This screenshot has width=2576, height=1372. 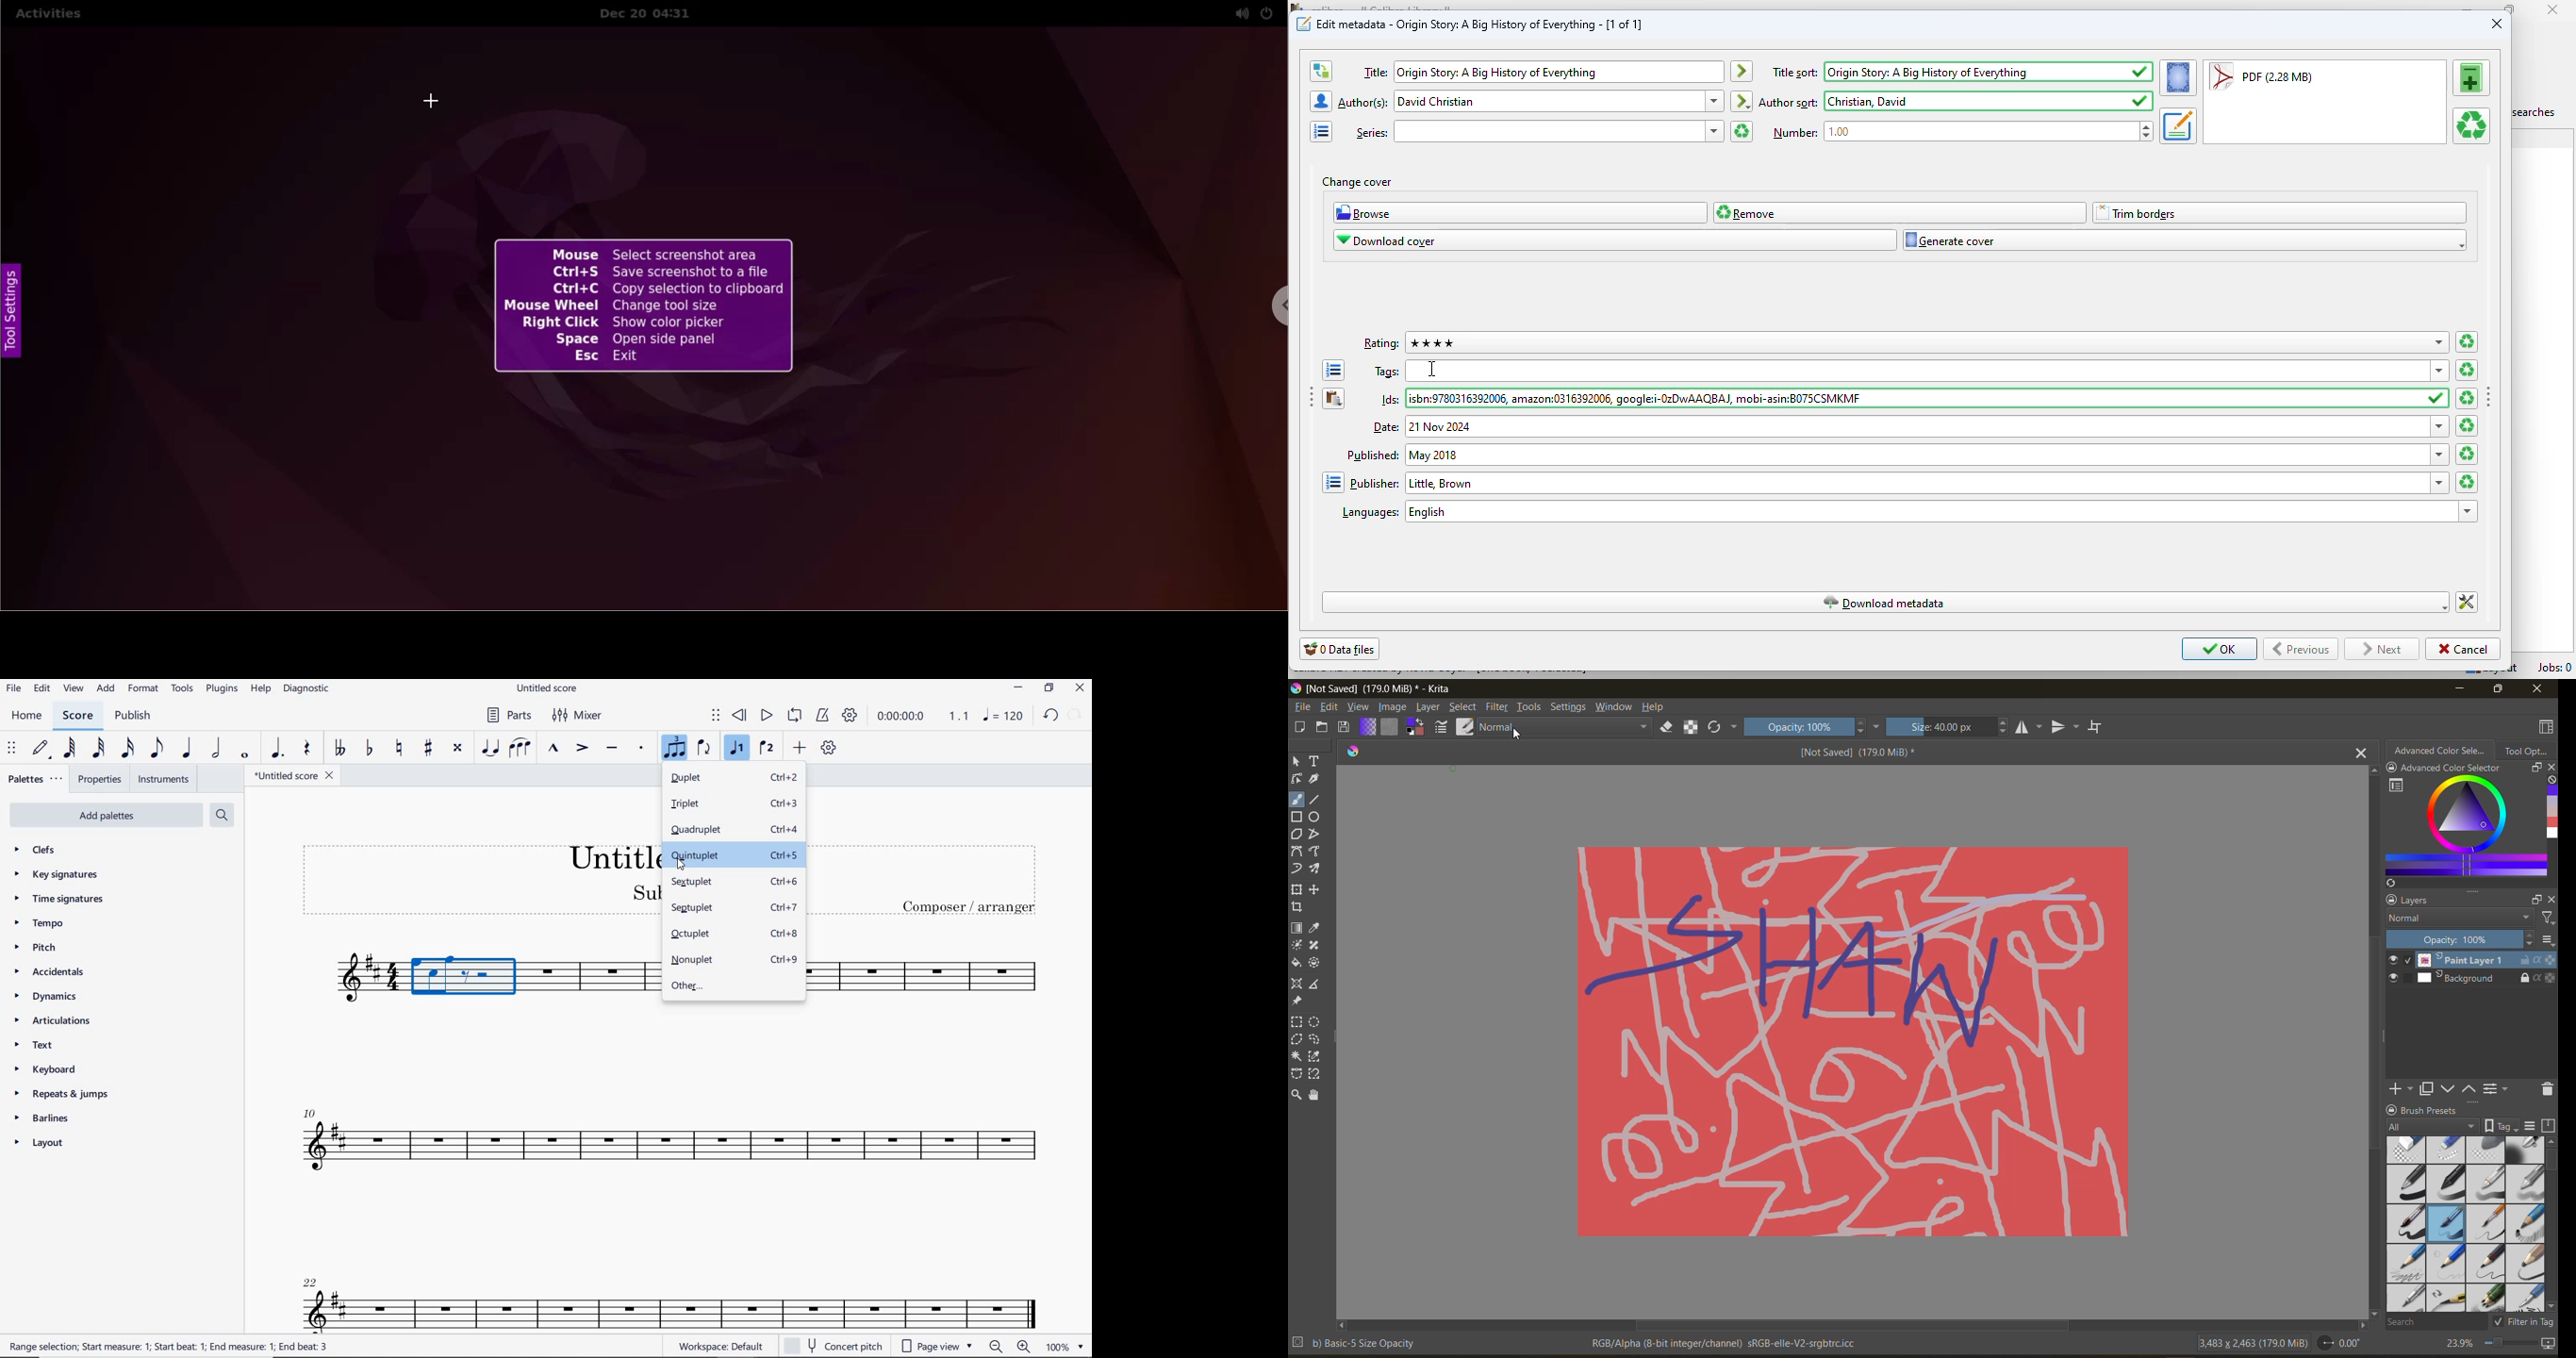 I want to click on Print Layer 1, so click(x=2486, y=960).